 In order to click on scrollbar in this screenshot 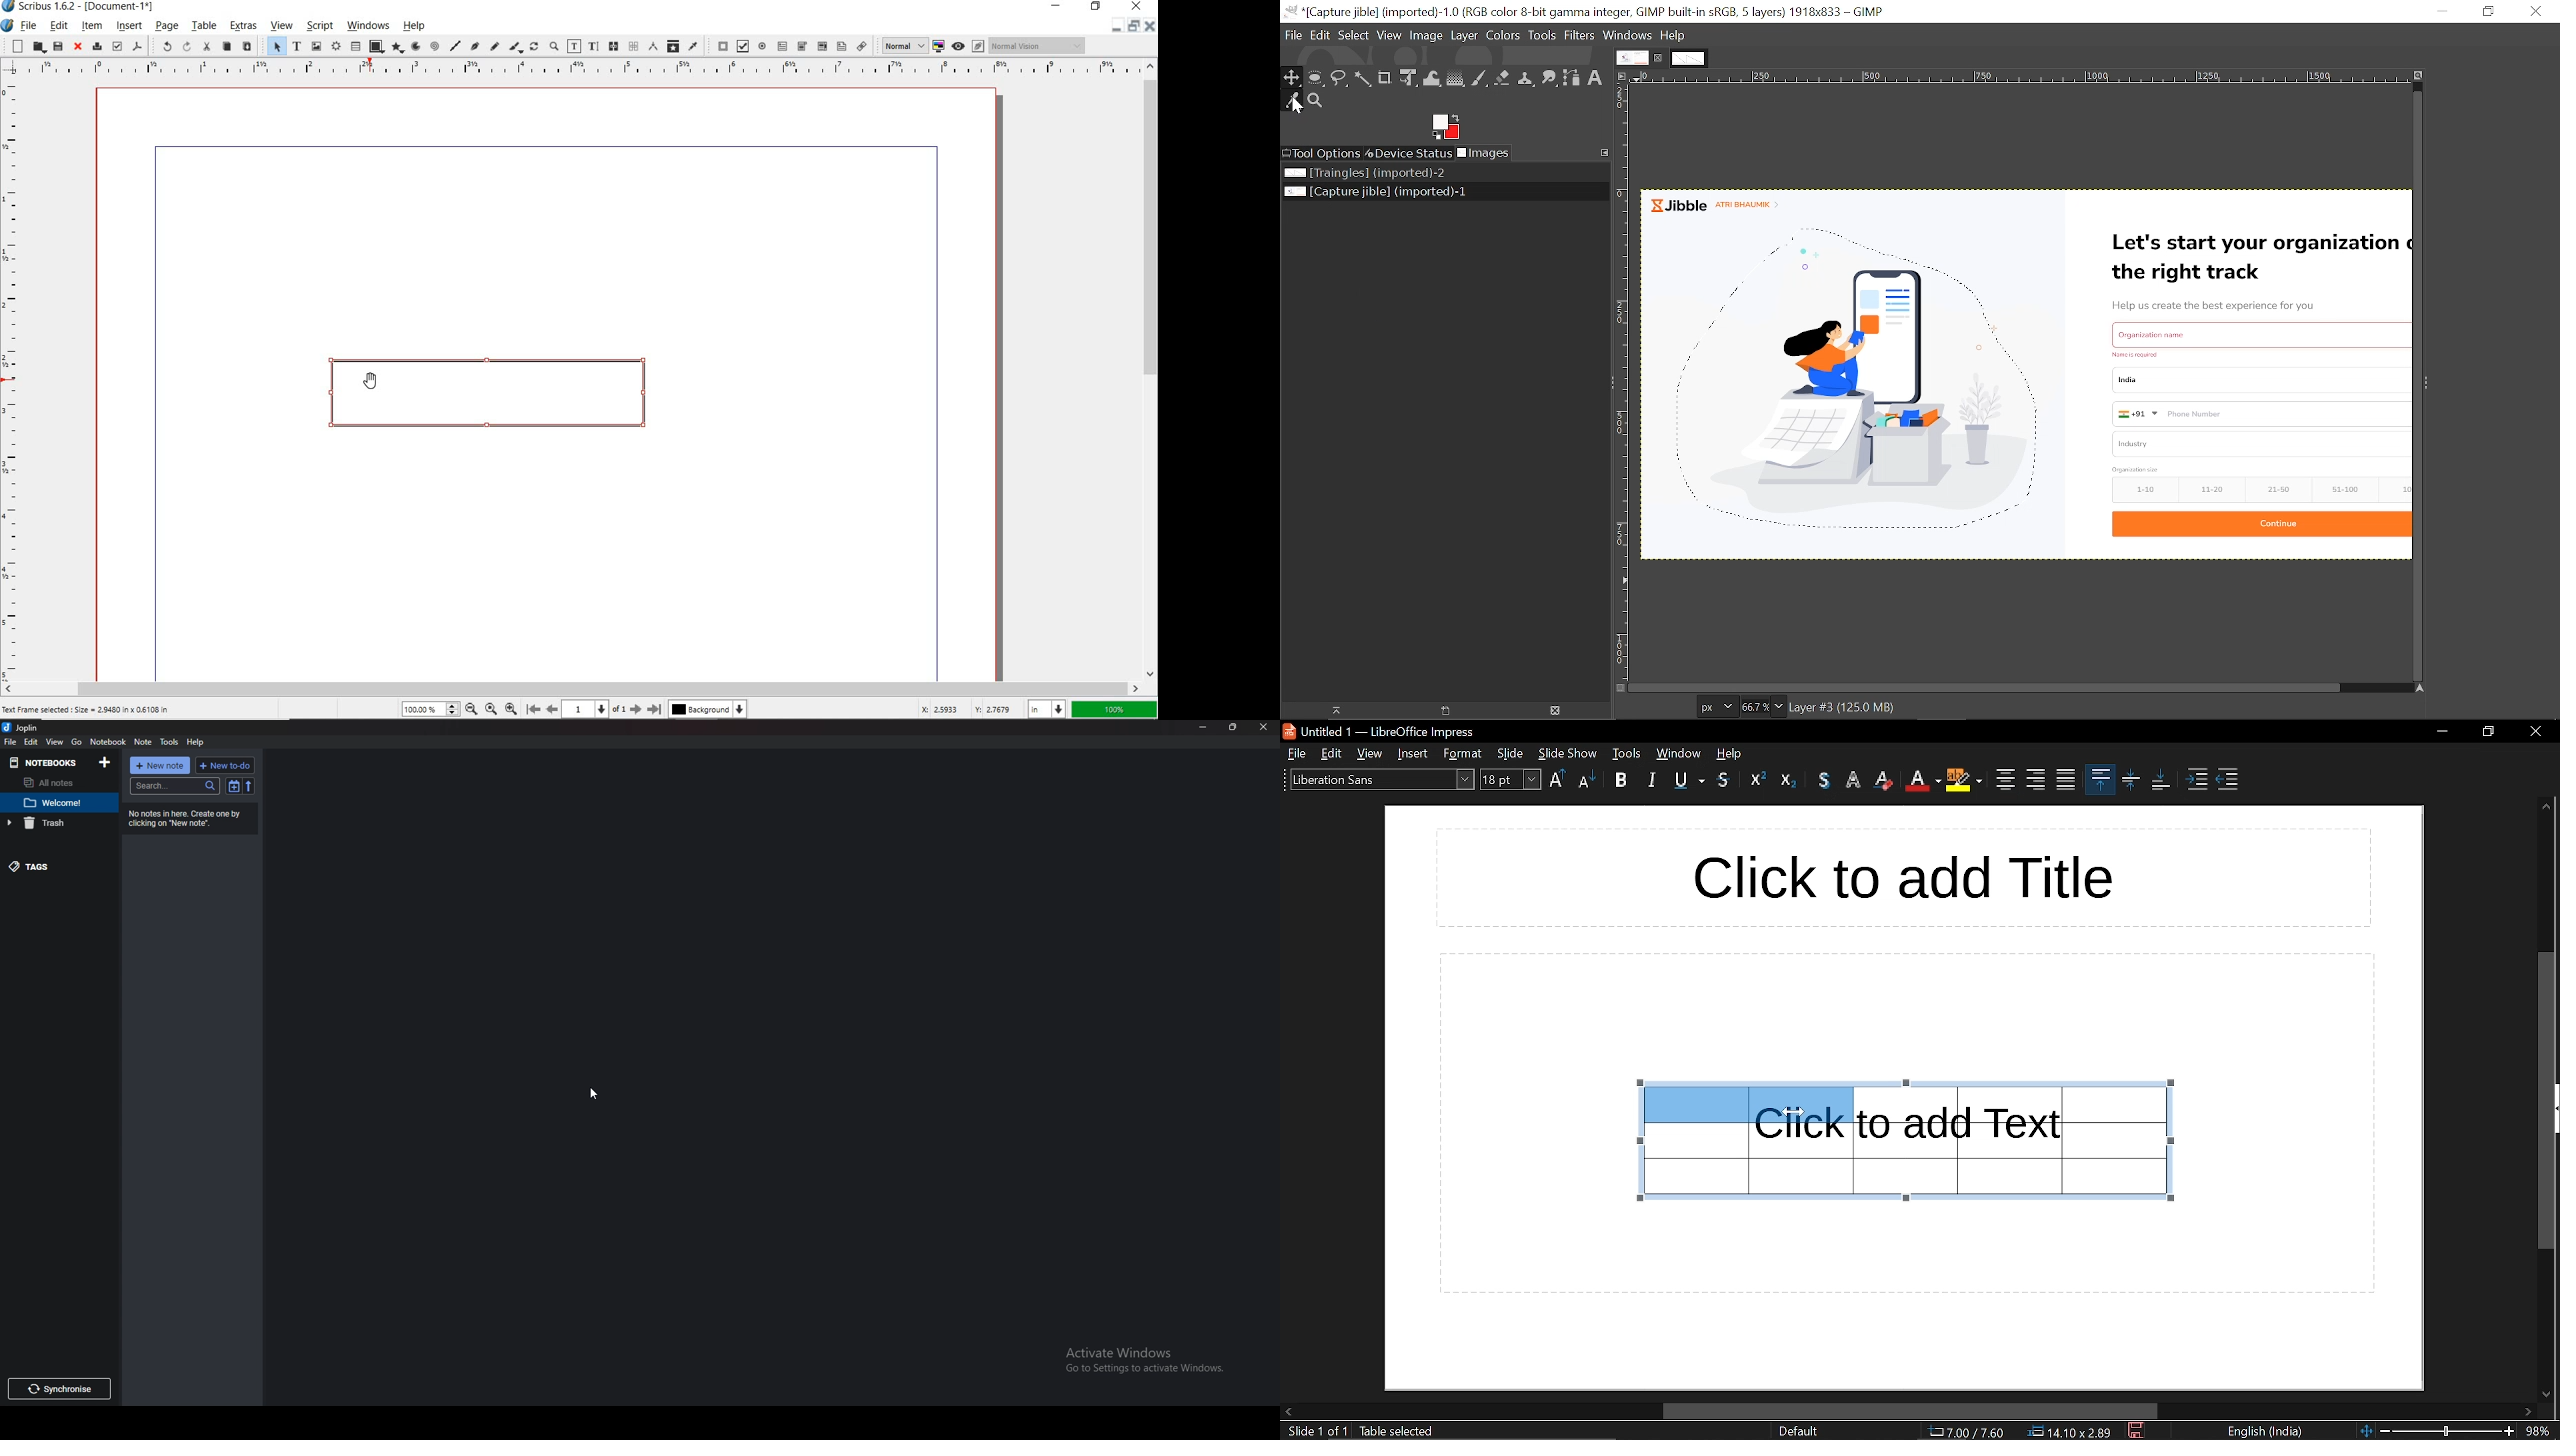, I will do `click(1150, 369)`.